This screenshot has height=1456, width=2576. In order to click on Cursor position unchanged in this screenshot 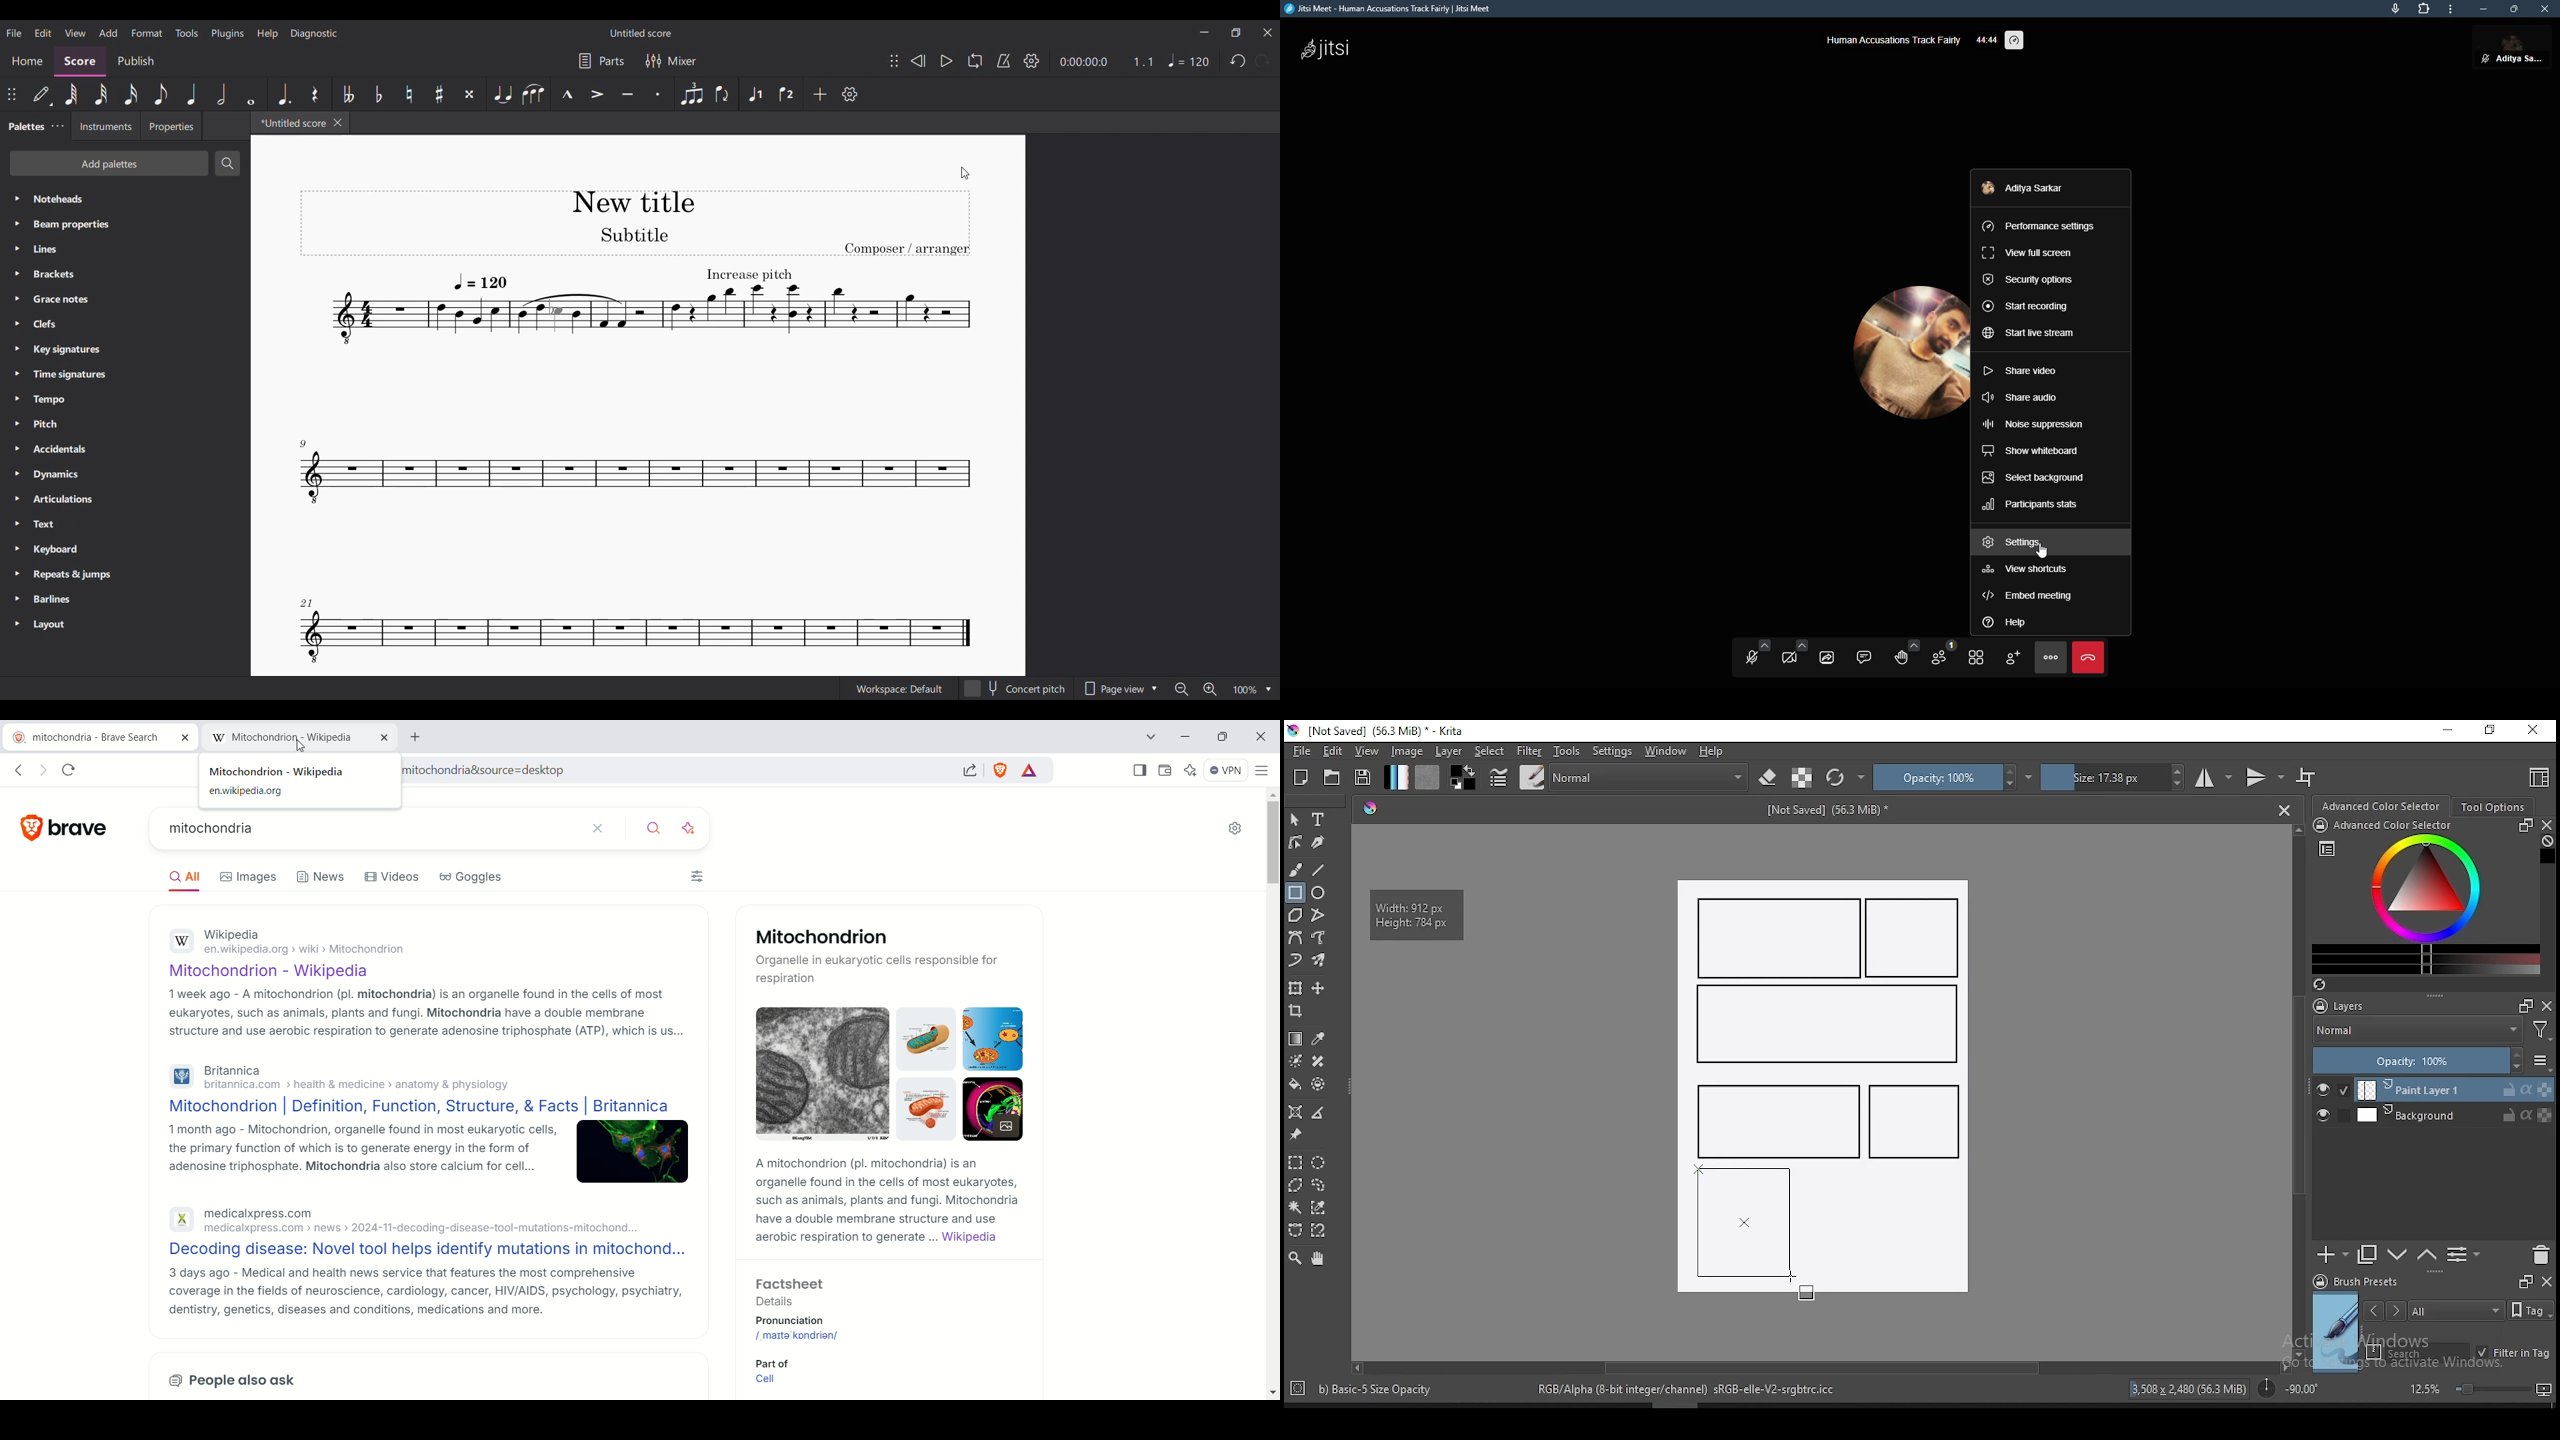, I will do `click(965, 173)`.